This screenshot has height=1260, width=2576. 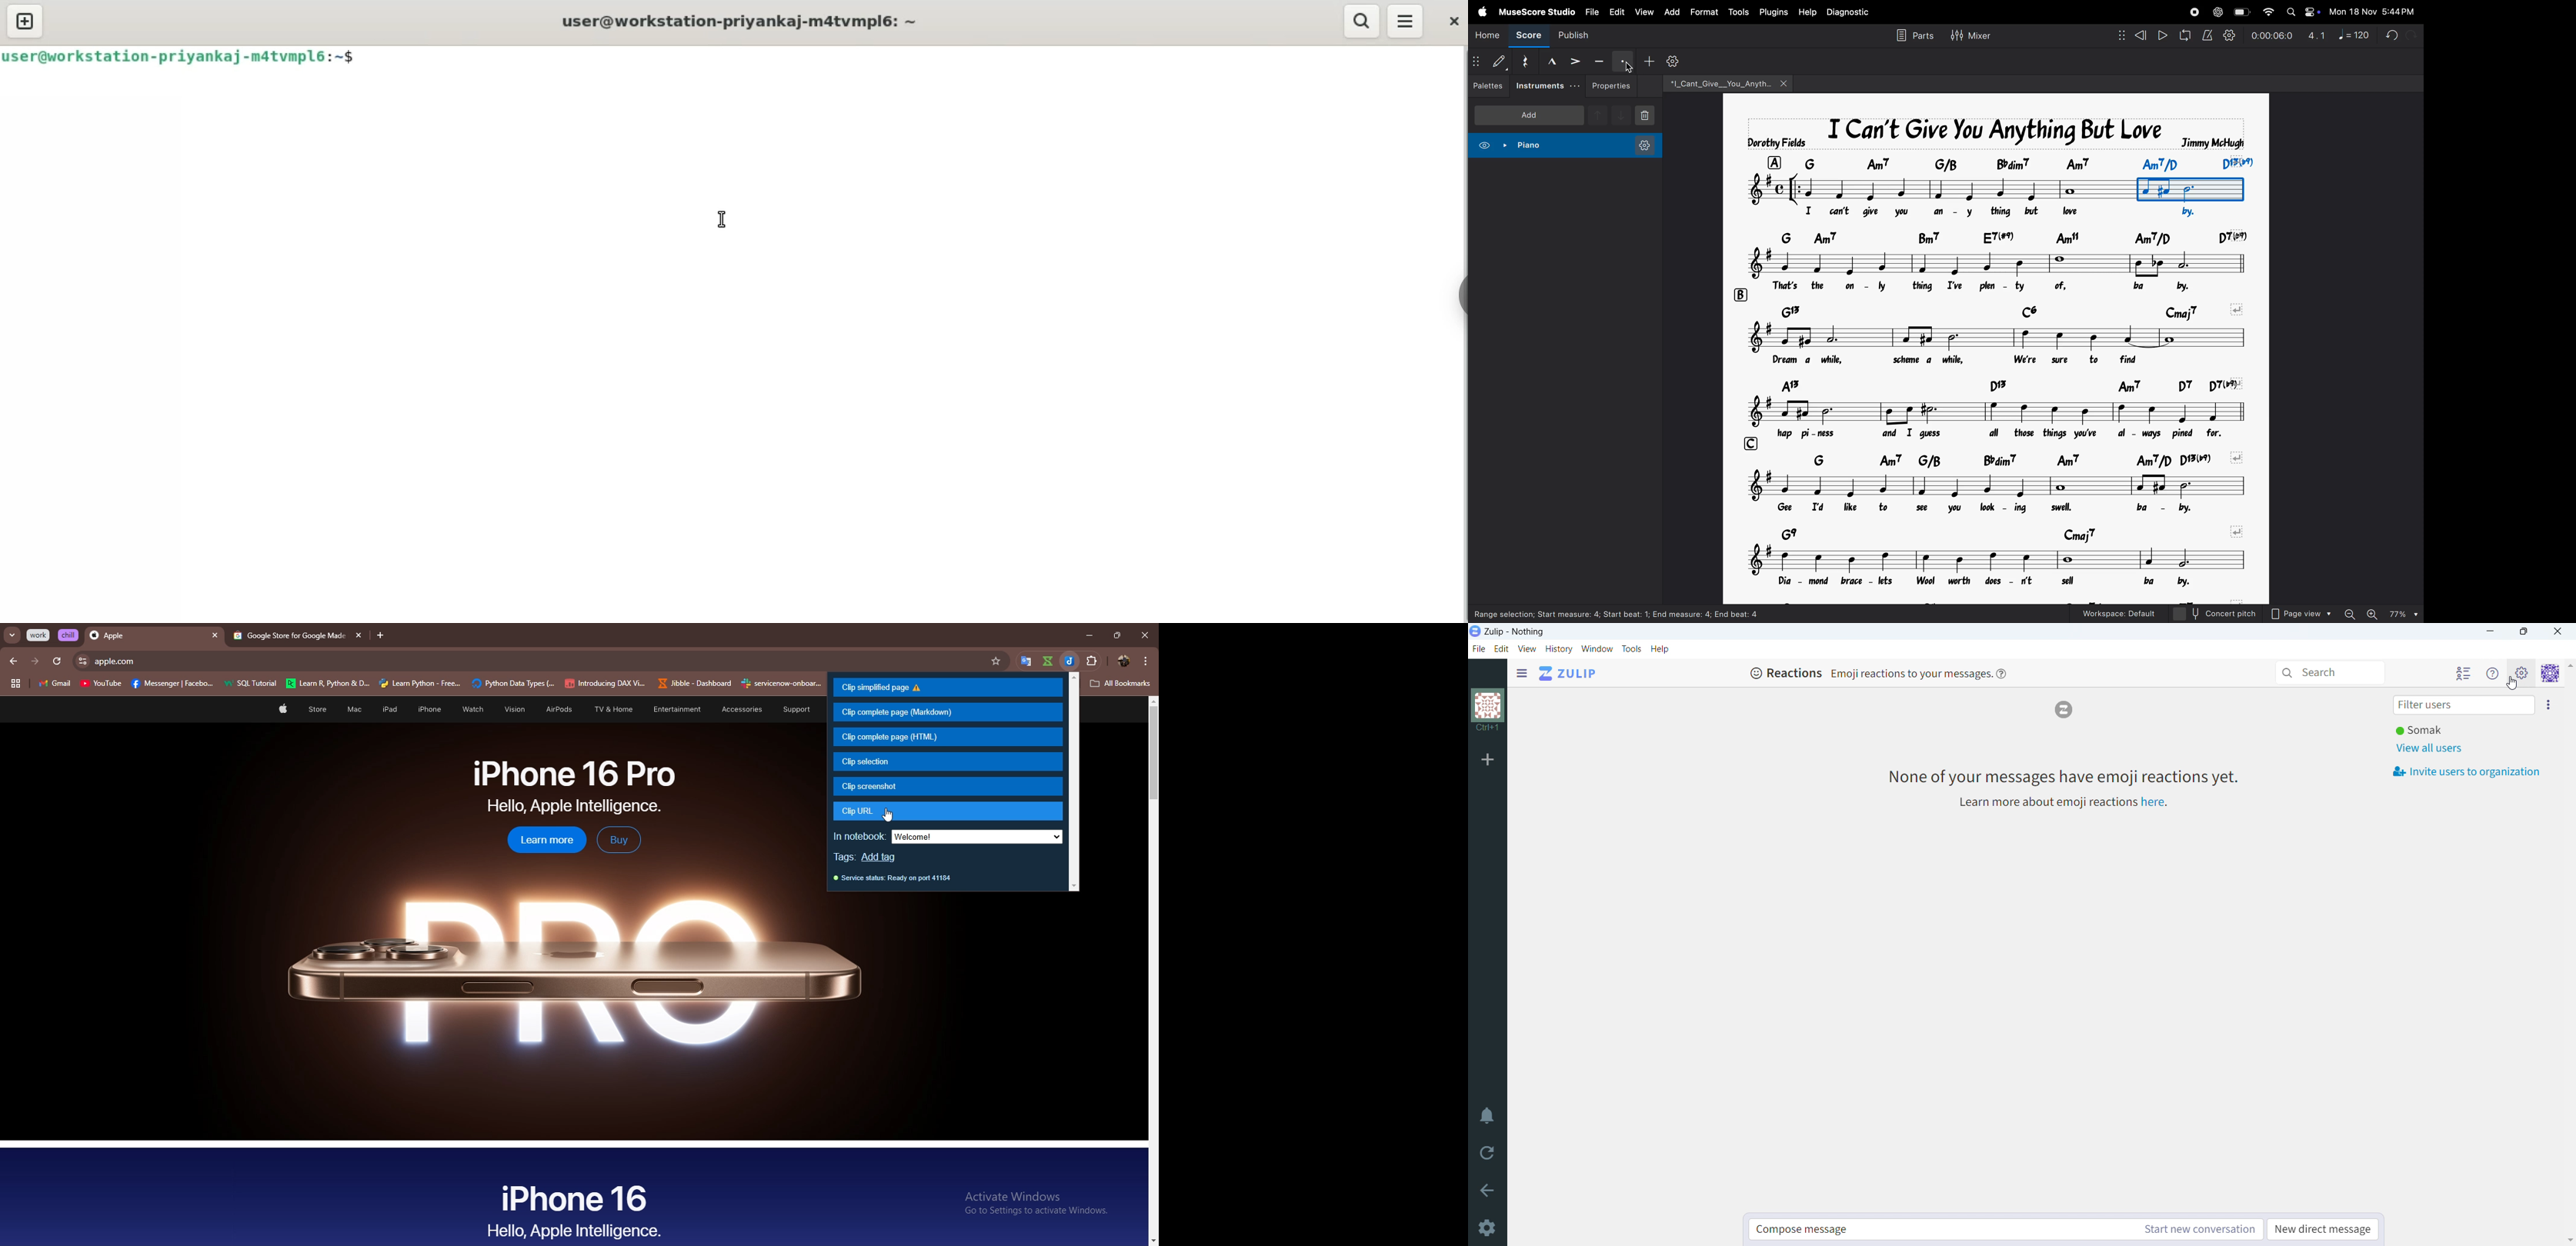 I want to click on Phyton Data Types(..., so click(x=513, y=684).